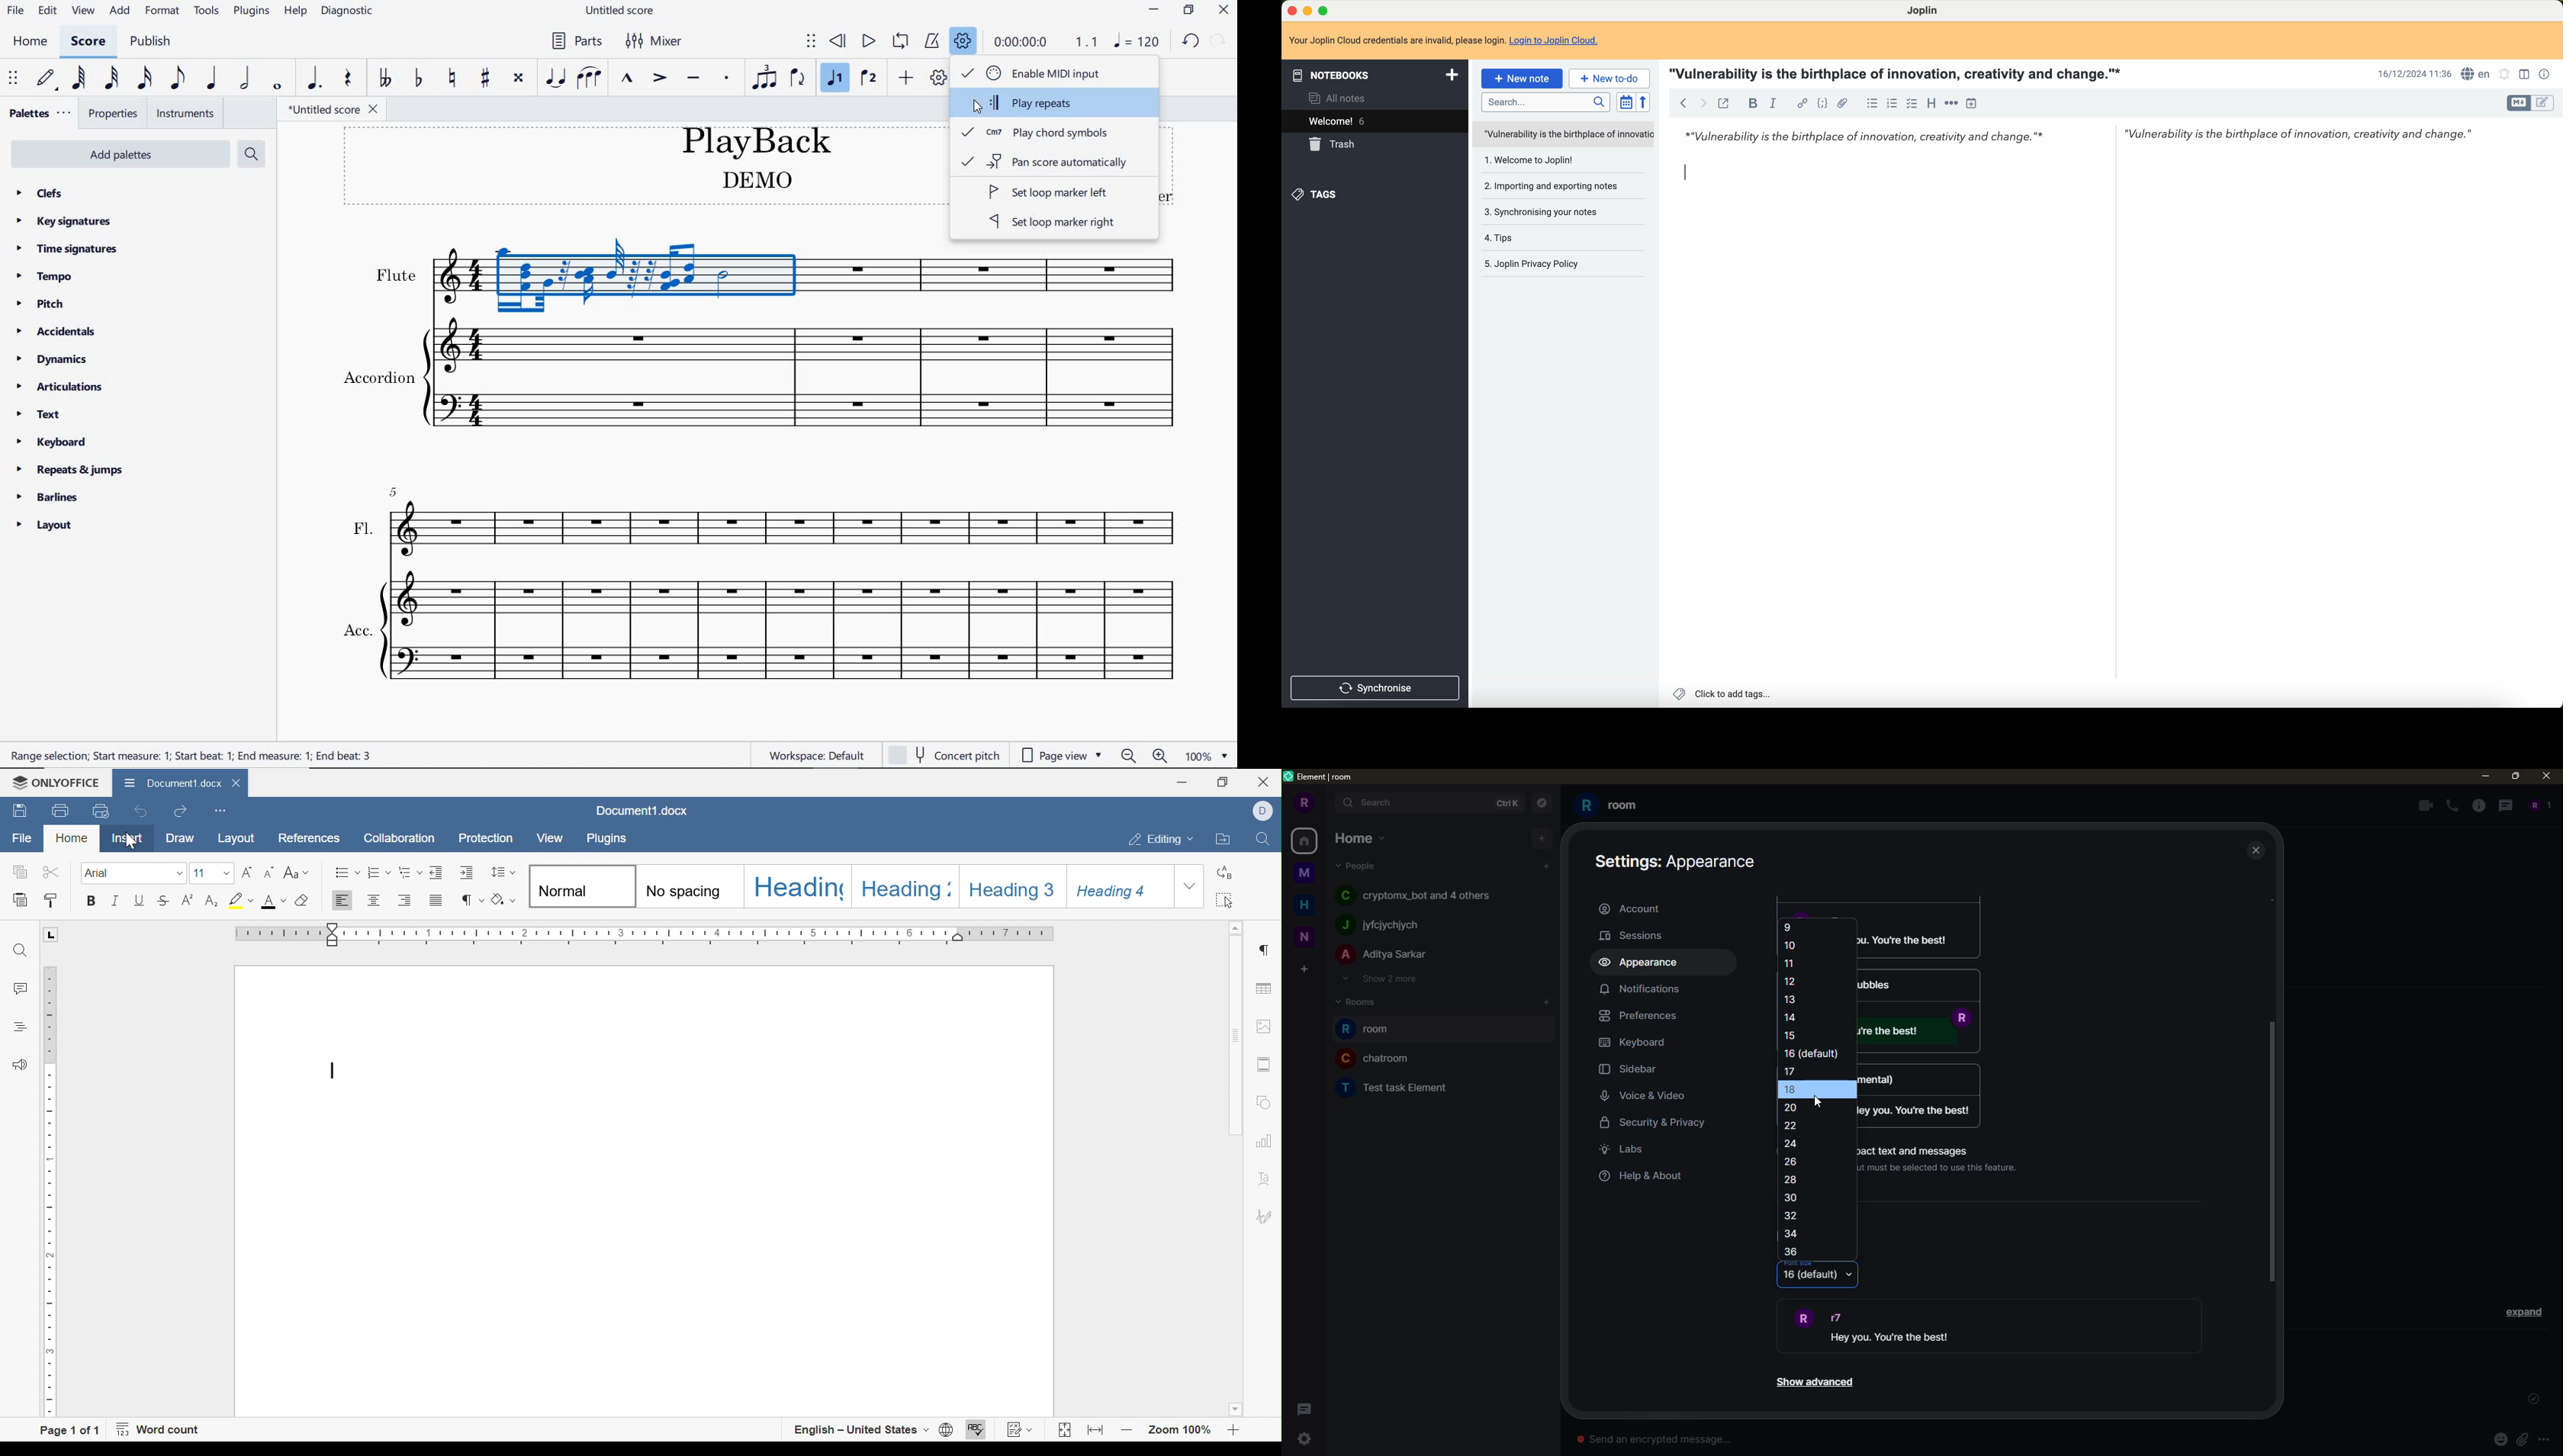 The width and height of the screenshot is (2576, 1456). Describe the element at coordinates (1792, 1253) in the screenshot. I see `36` at that location.